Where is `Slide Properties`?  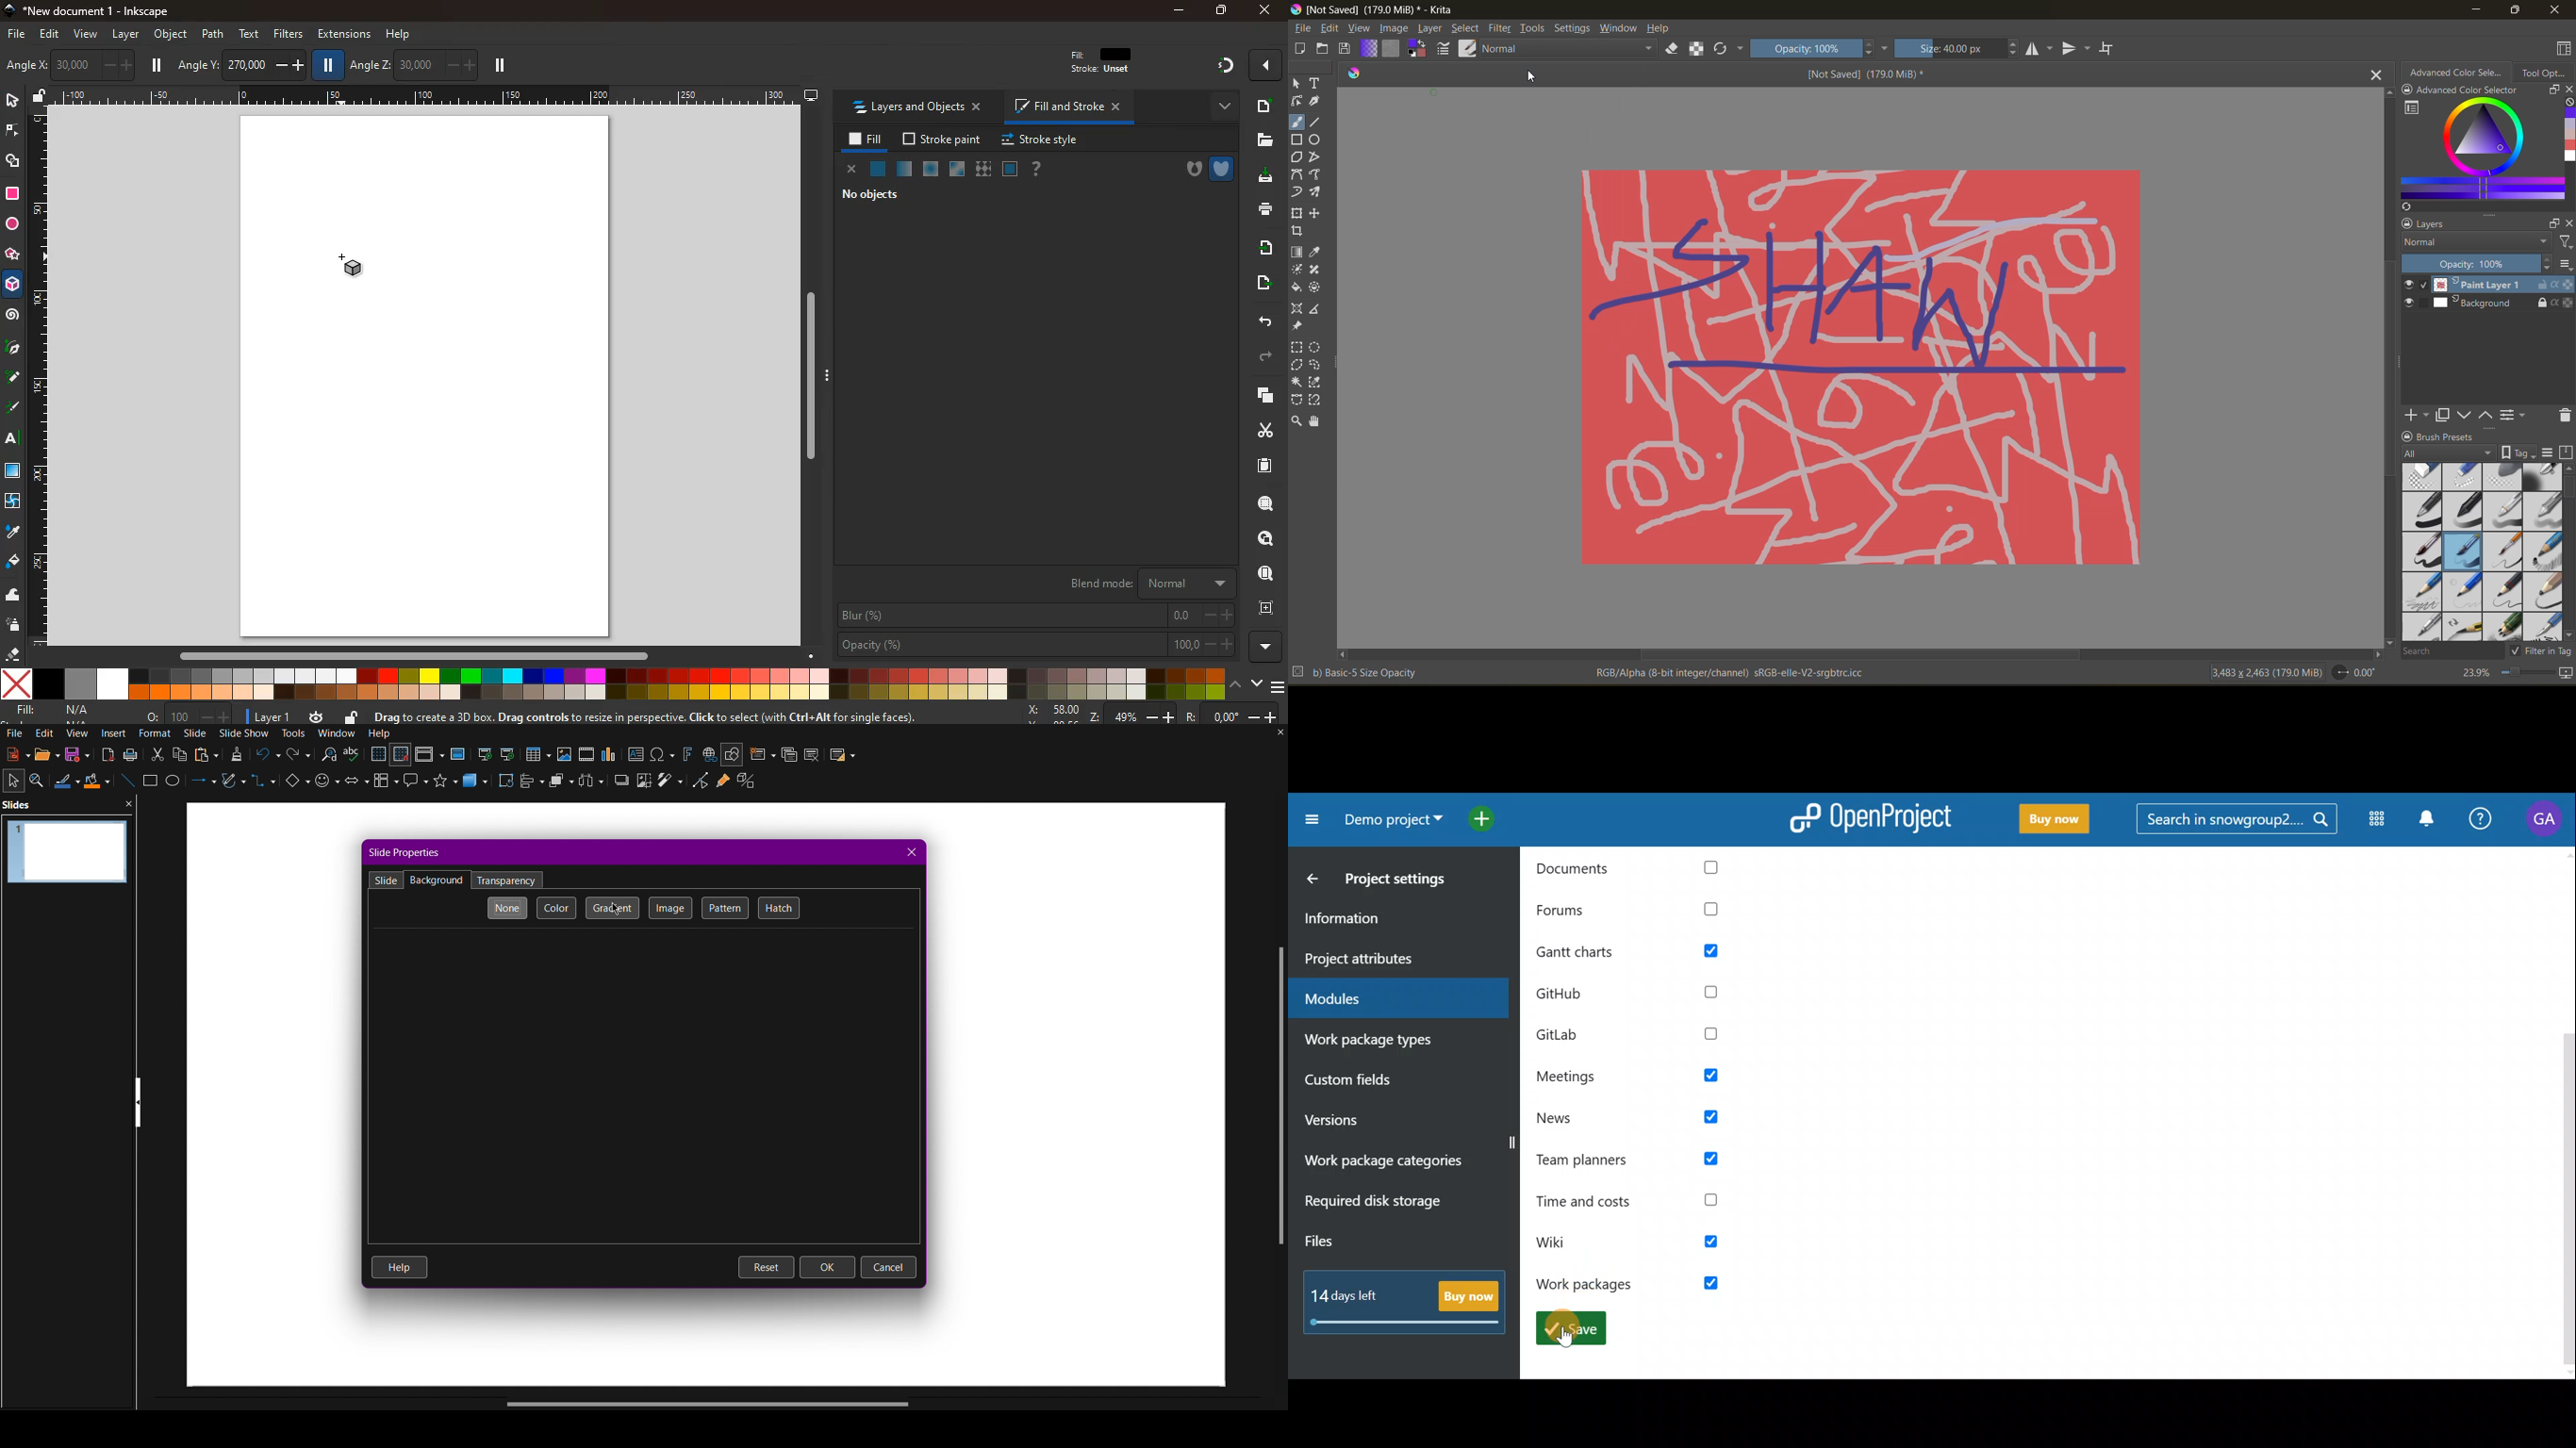 Slide Properties is located at coordinates (405, 852).